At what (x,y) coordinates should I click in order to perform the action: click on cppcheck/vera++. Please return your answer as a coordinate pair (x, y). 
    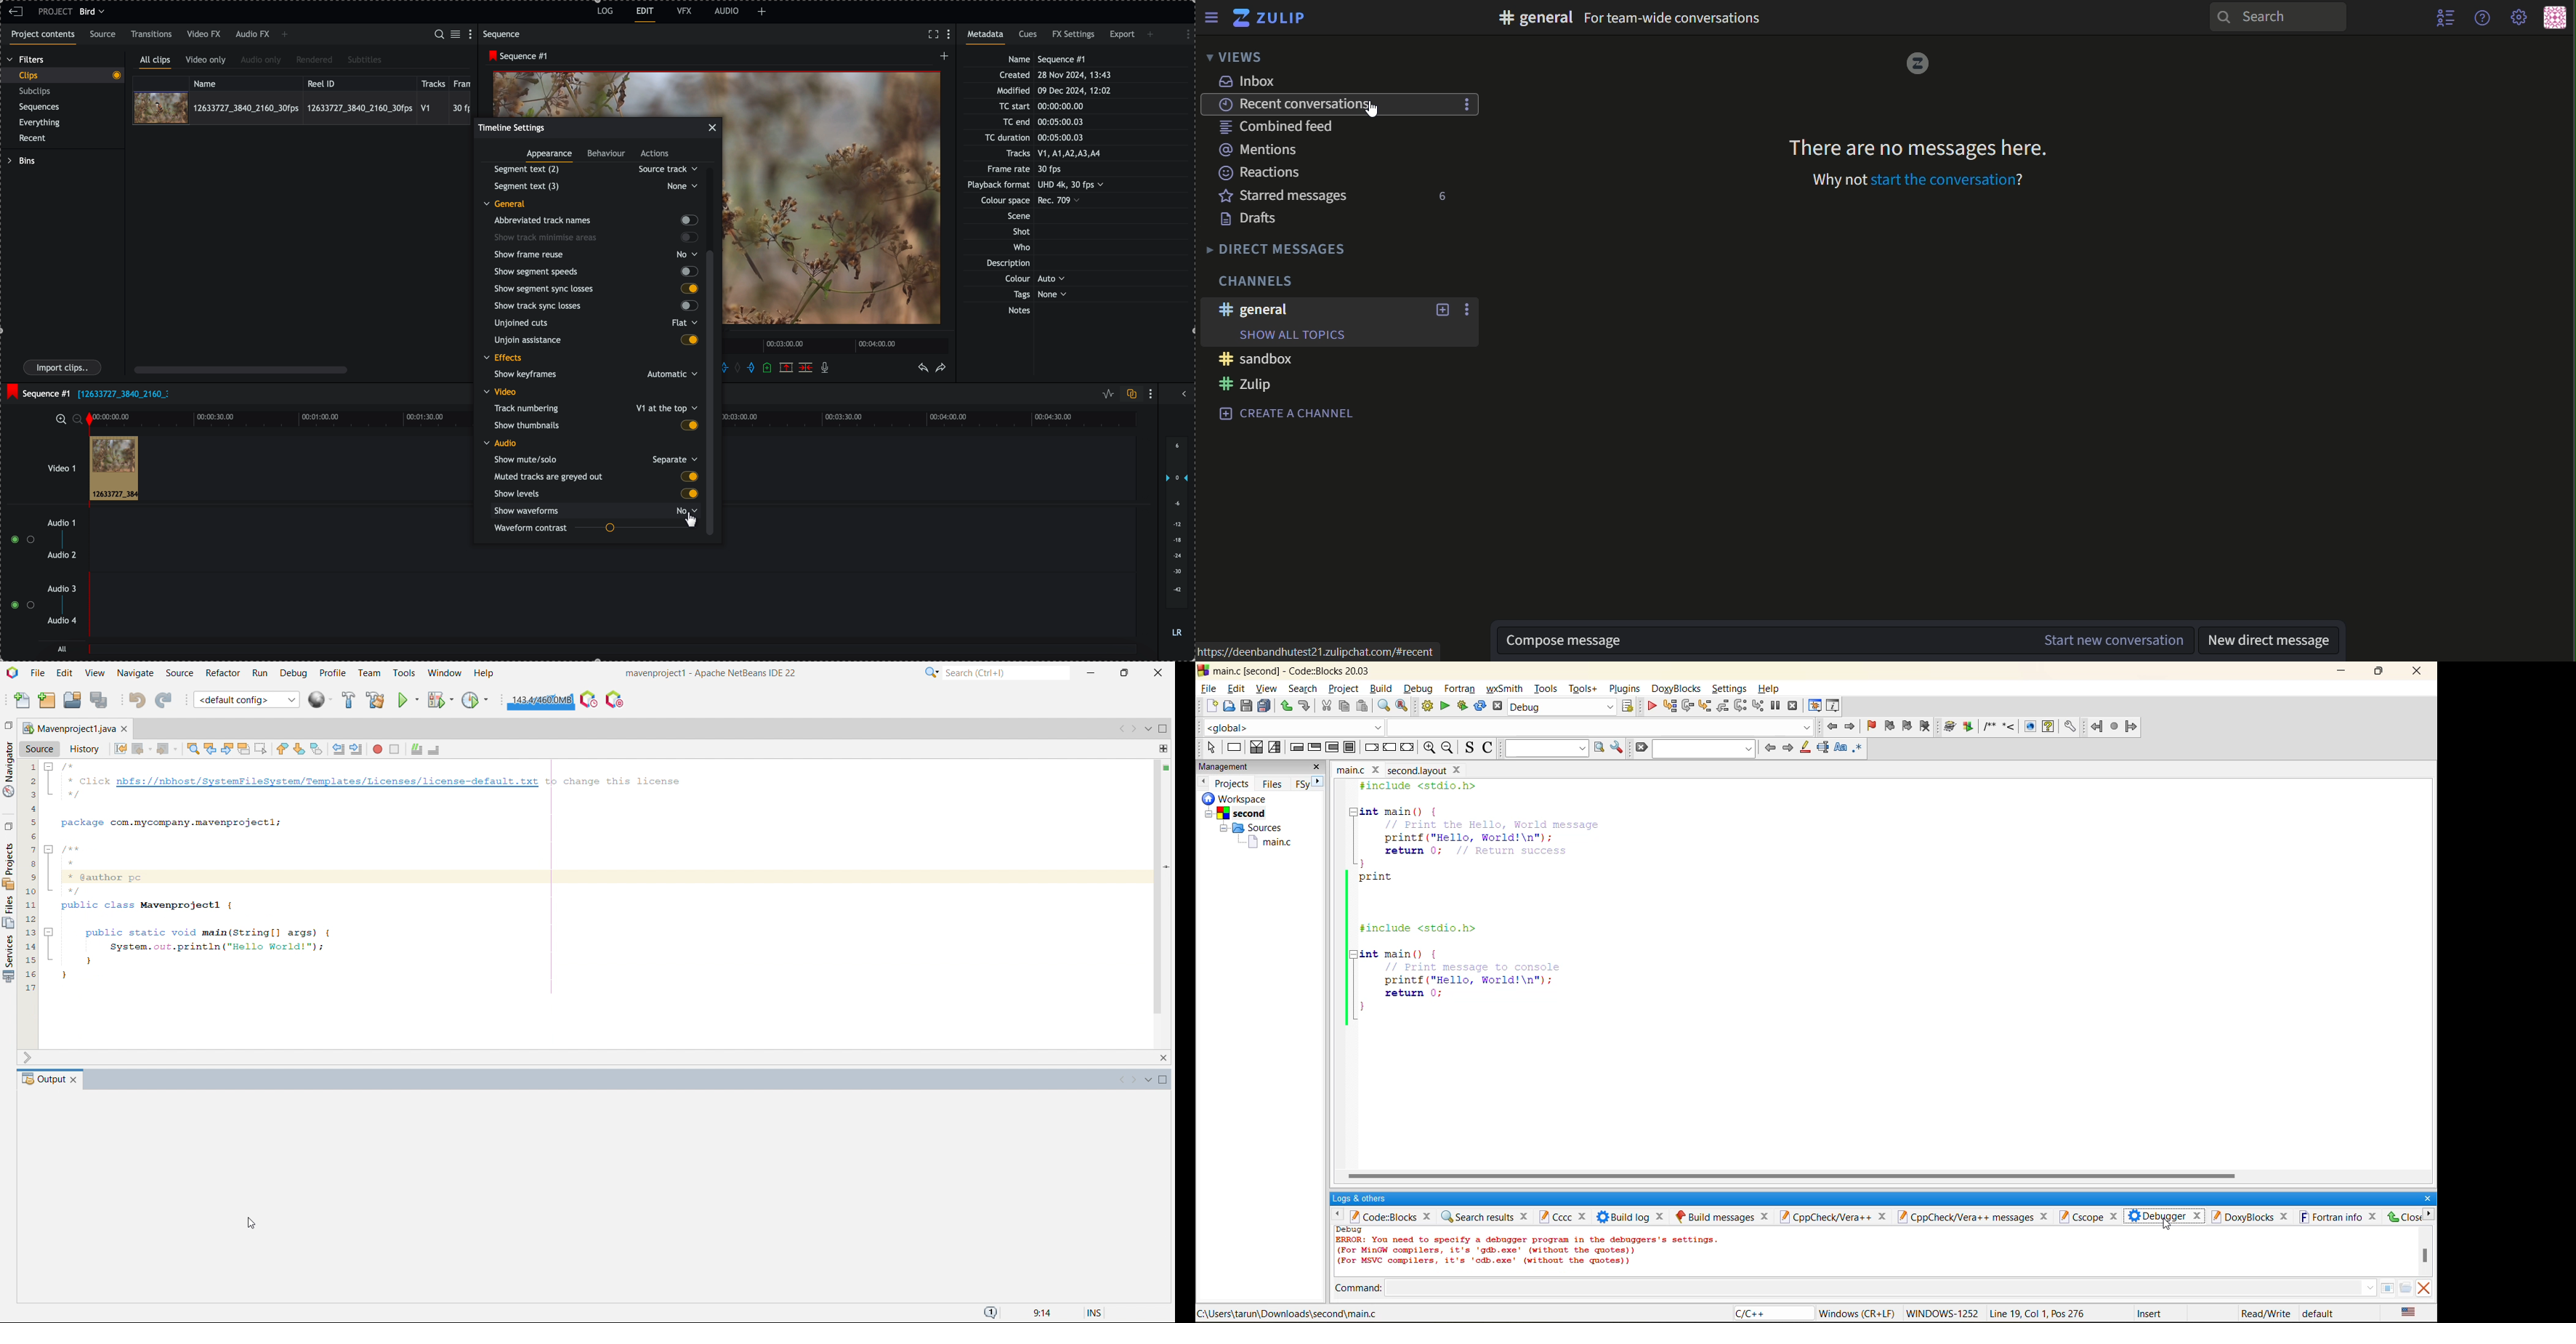
    Looking at the image, I should click on (1836, 1217).